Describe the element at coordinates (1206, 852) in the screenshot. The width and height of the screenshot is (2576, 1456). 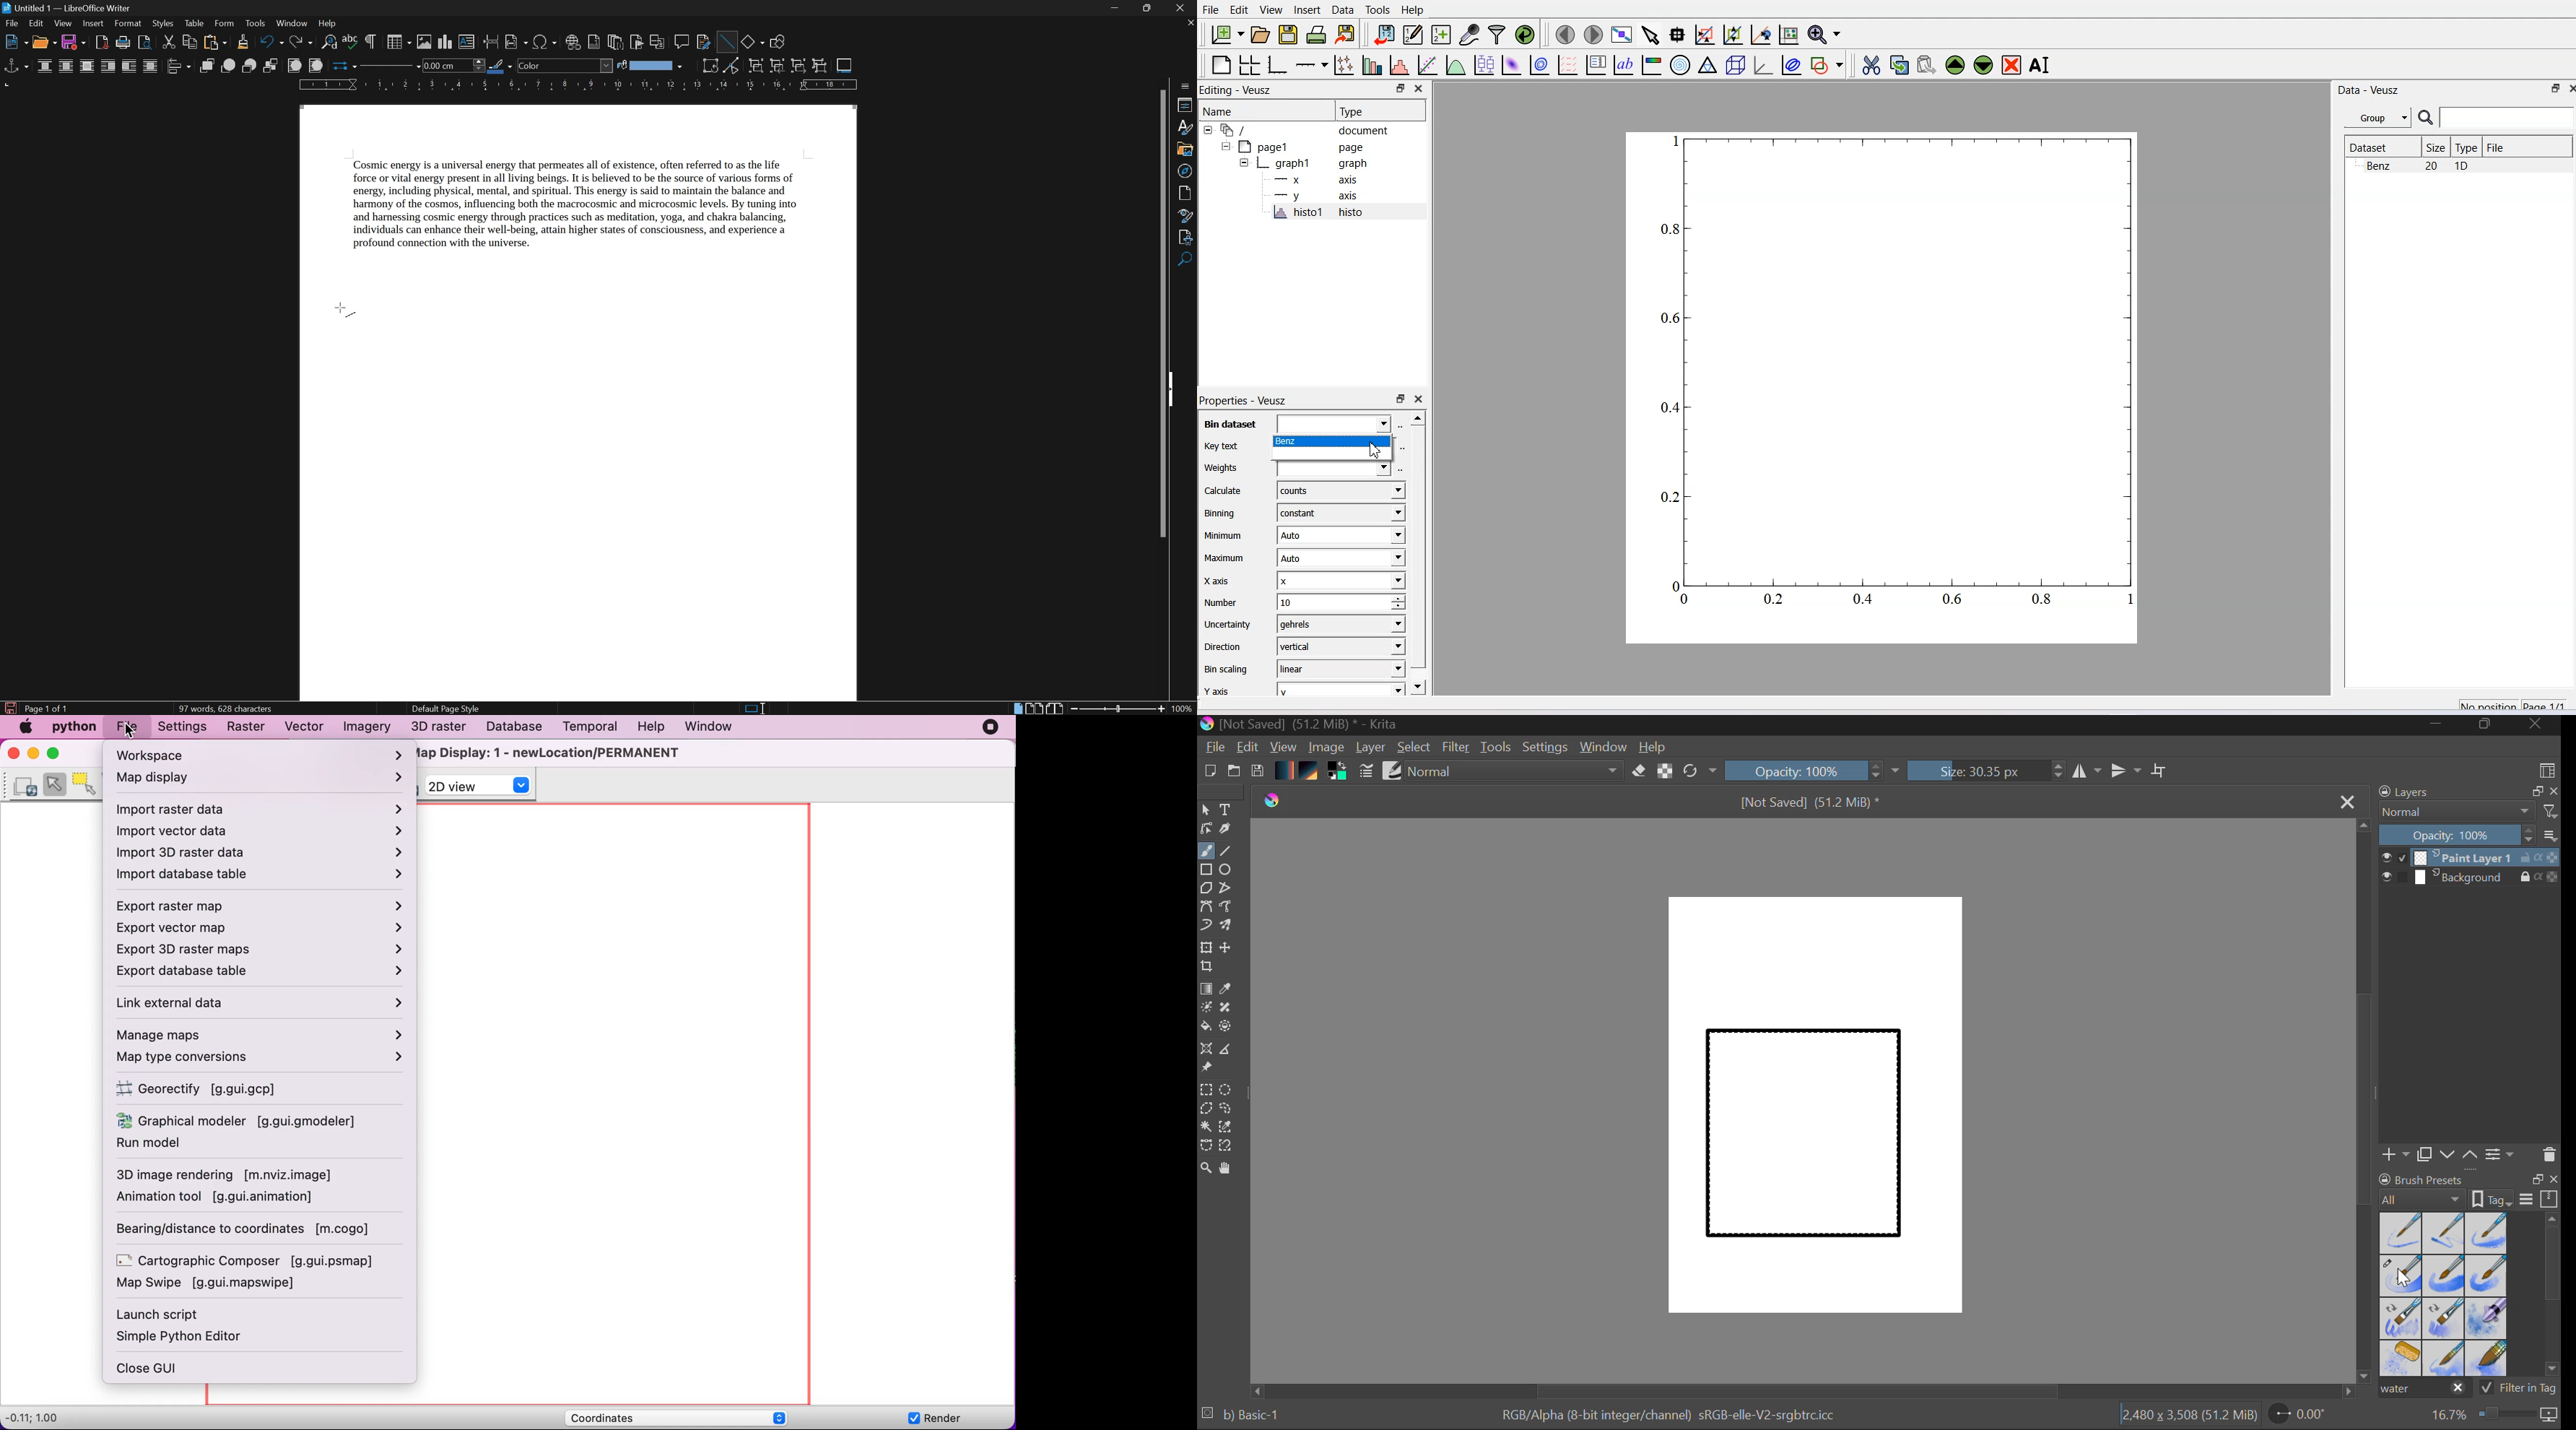
I see `Paintbrush` at that location.